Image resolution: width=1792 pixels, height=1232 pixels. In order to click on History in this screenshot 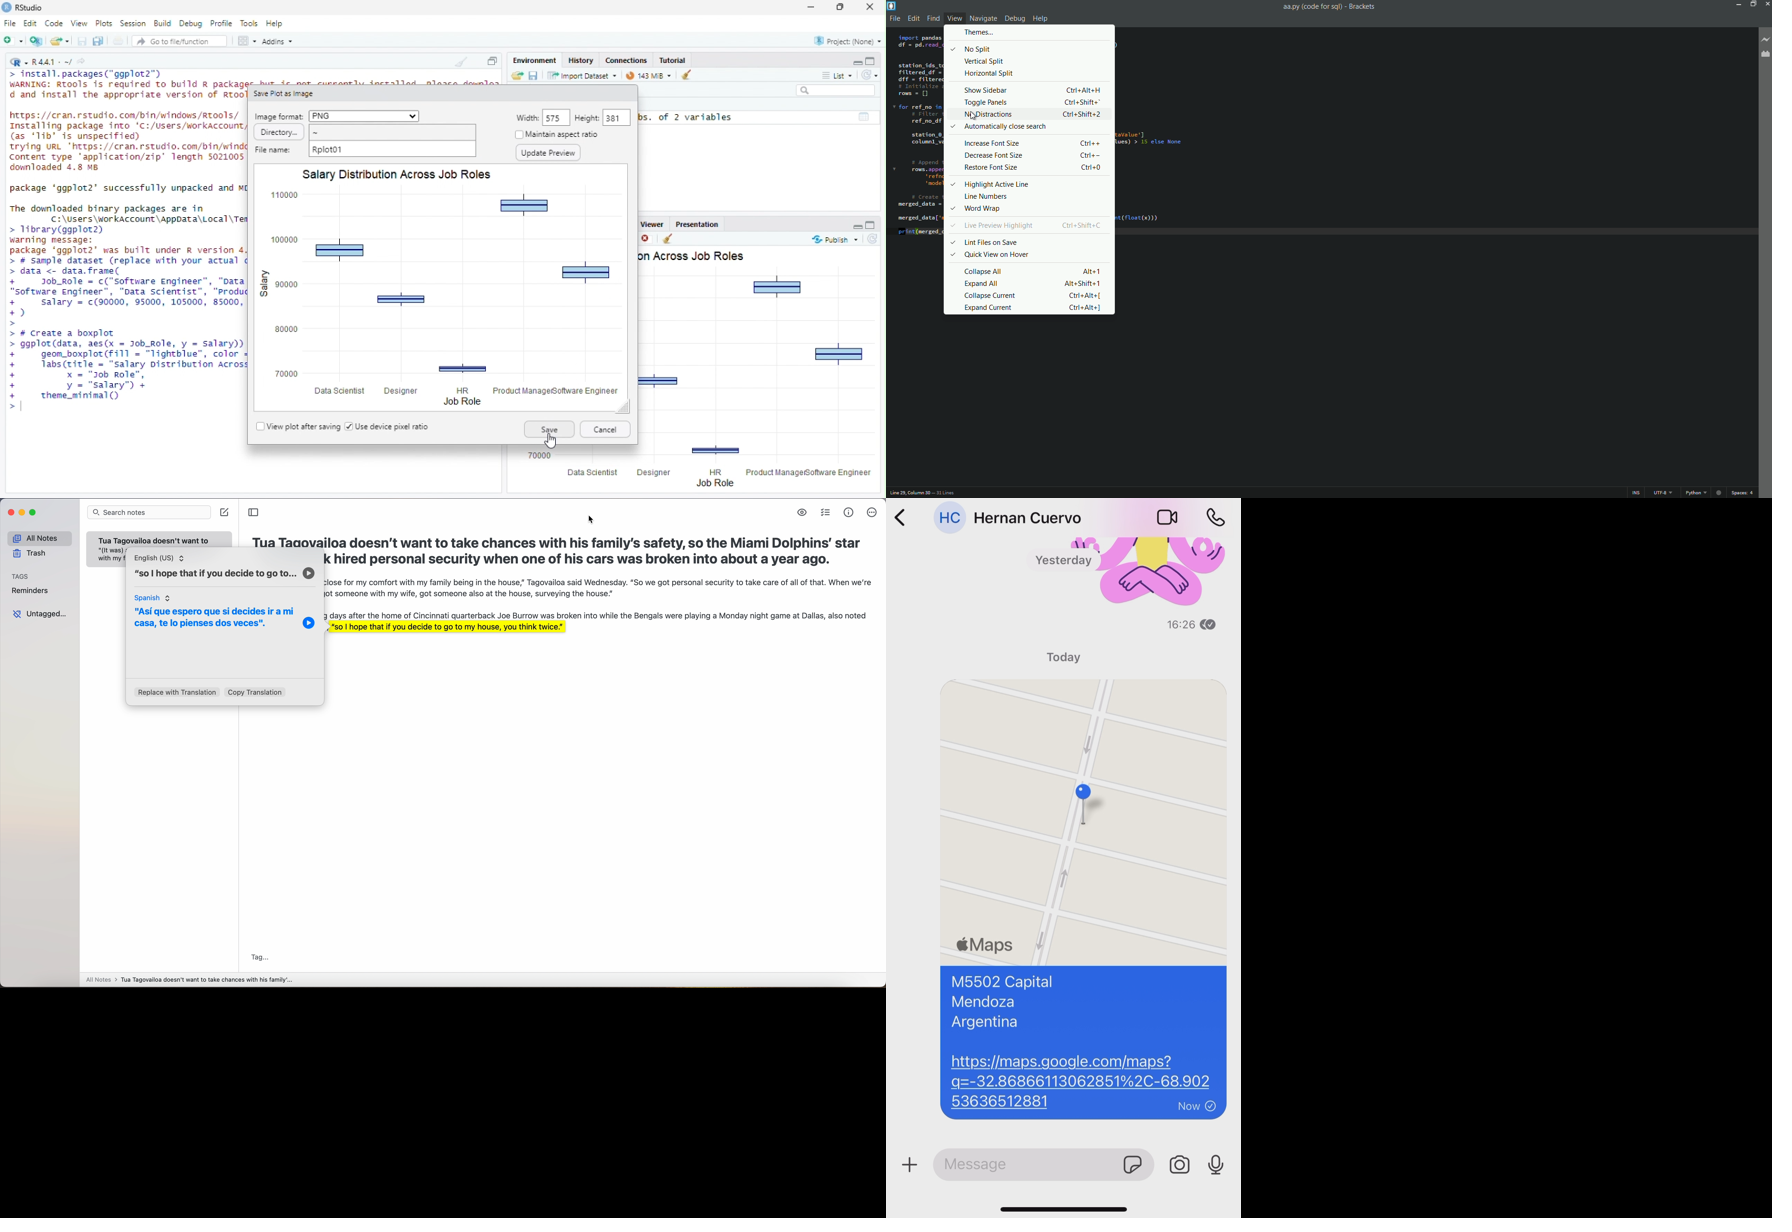, I will do `click(581, 60)`.